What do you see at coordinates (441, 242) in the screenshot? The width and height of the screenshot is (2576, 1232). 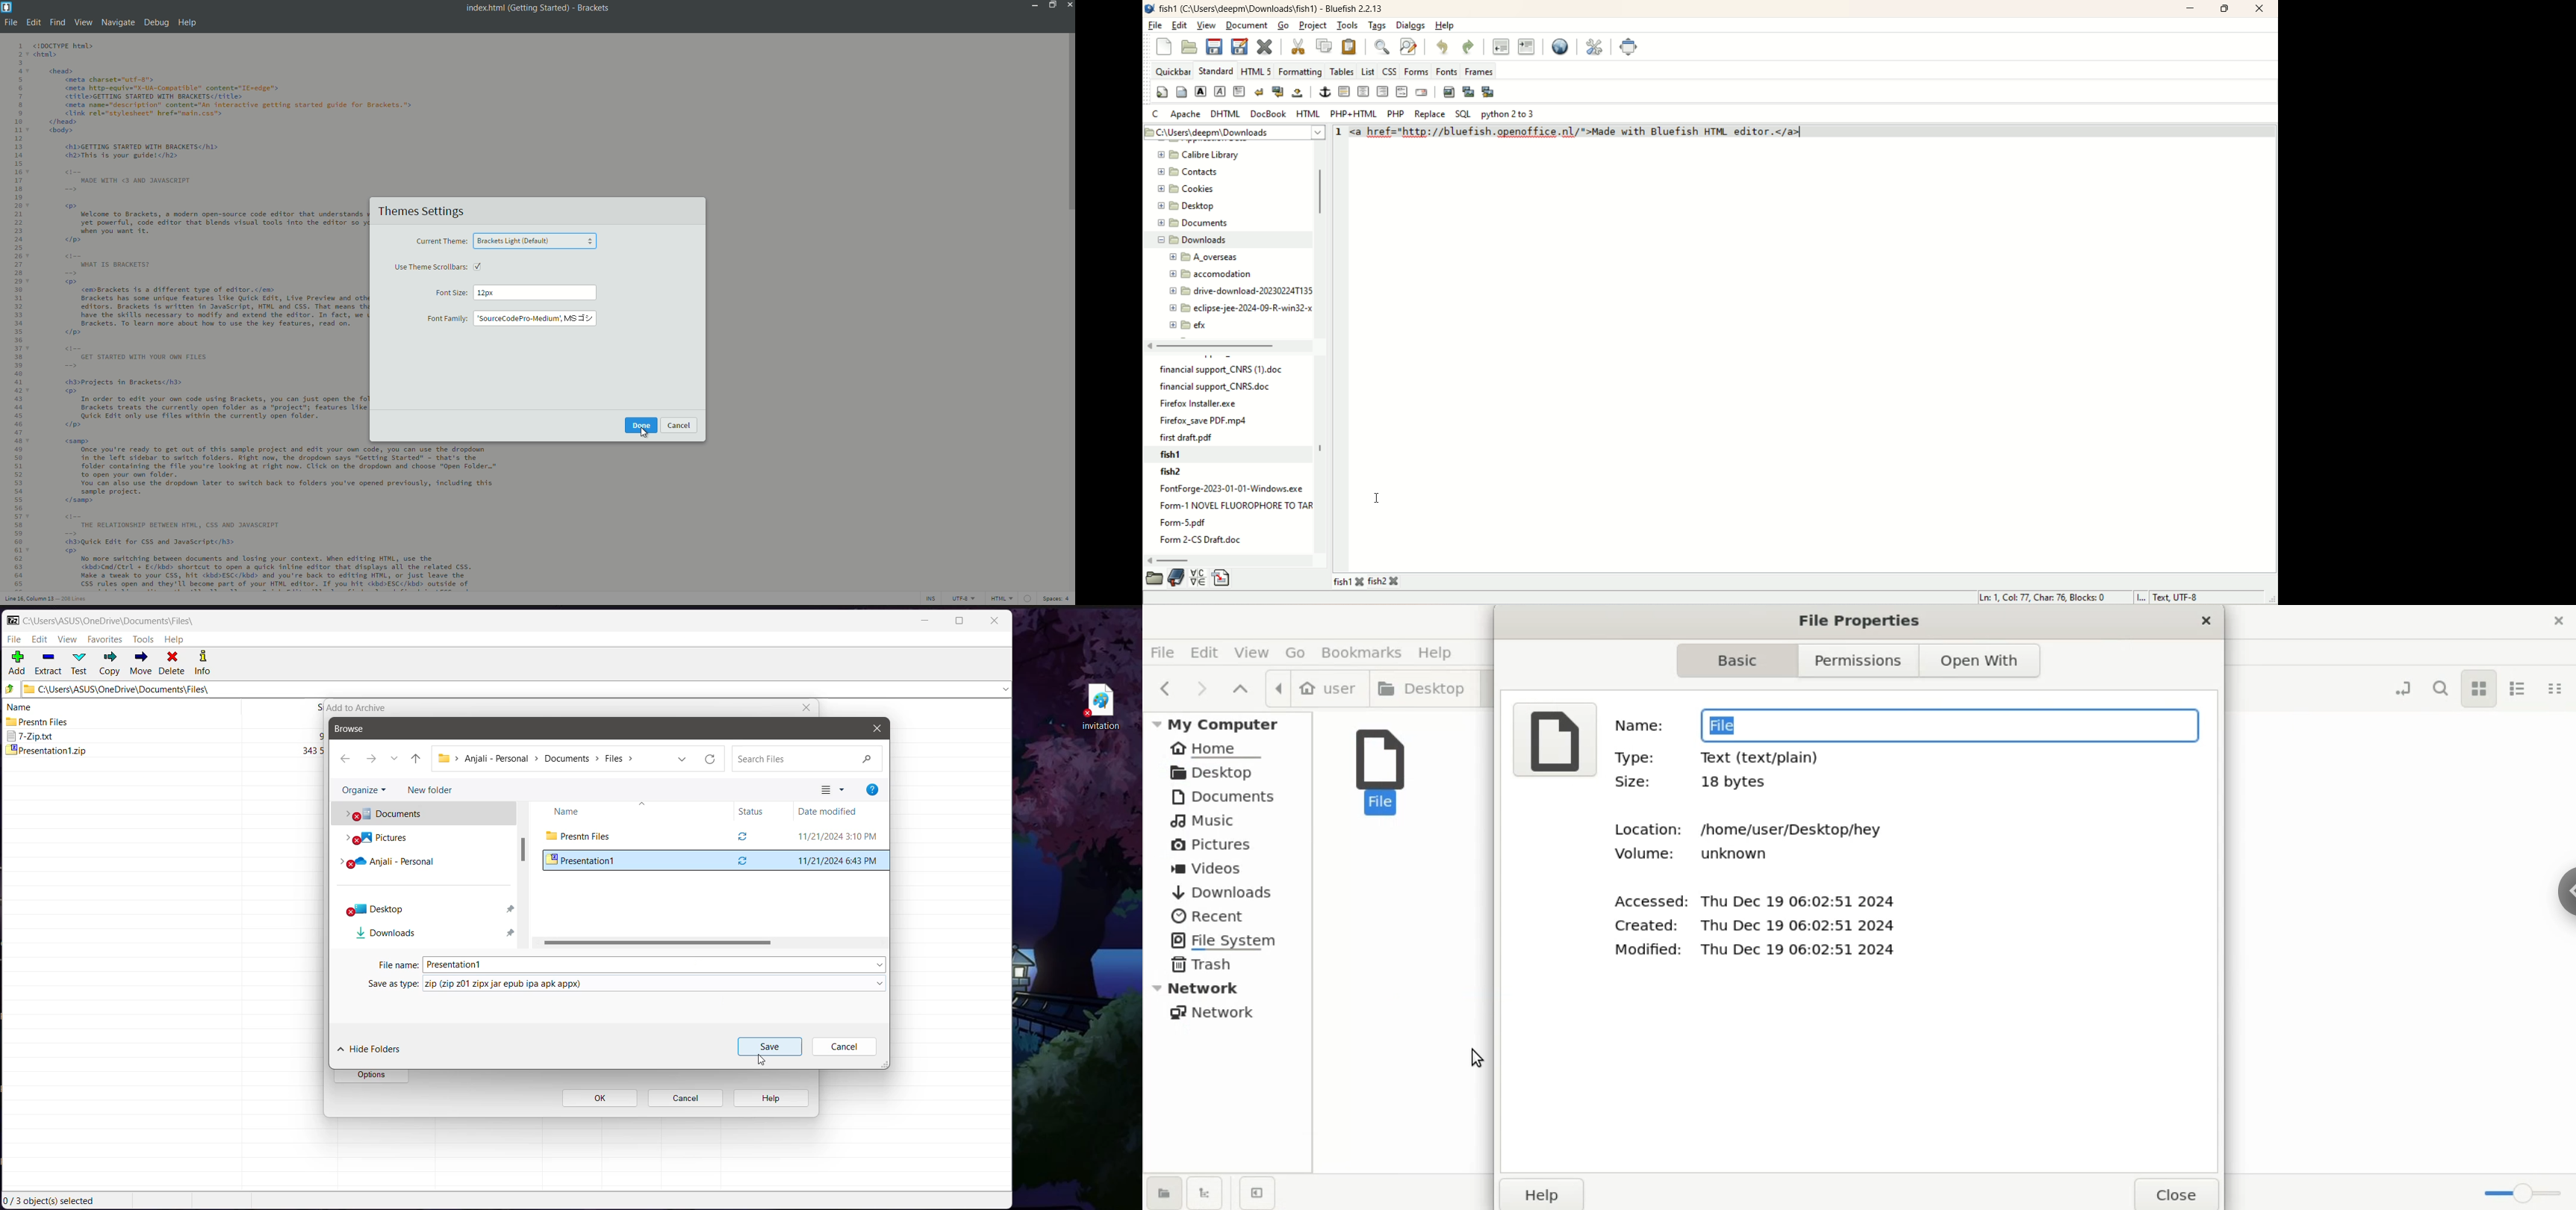 I see `current theme` at bounding box center [441, 242].